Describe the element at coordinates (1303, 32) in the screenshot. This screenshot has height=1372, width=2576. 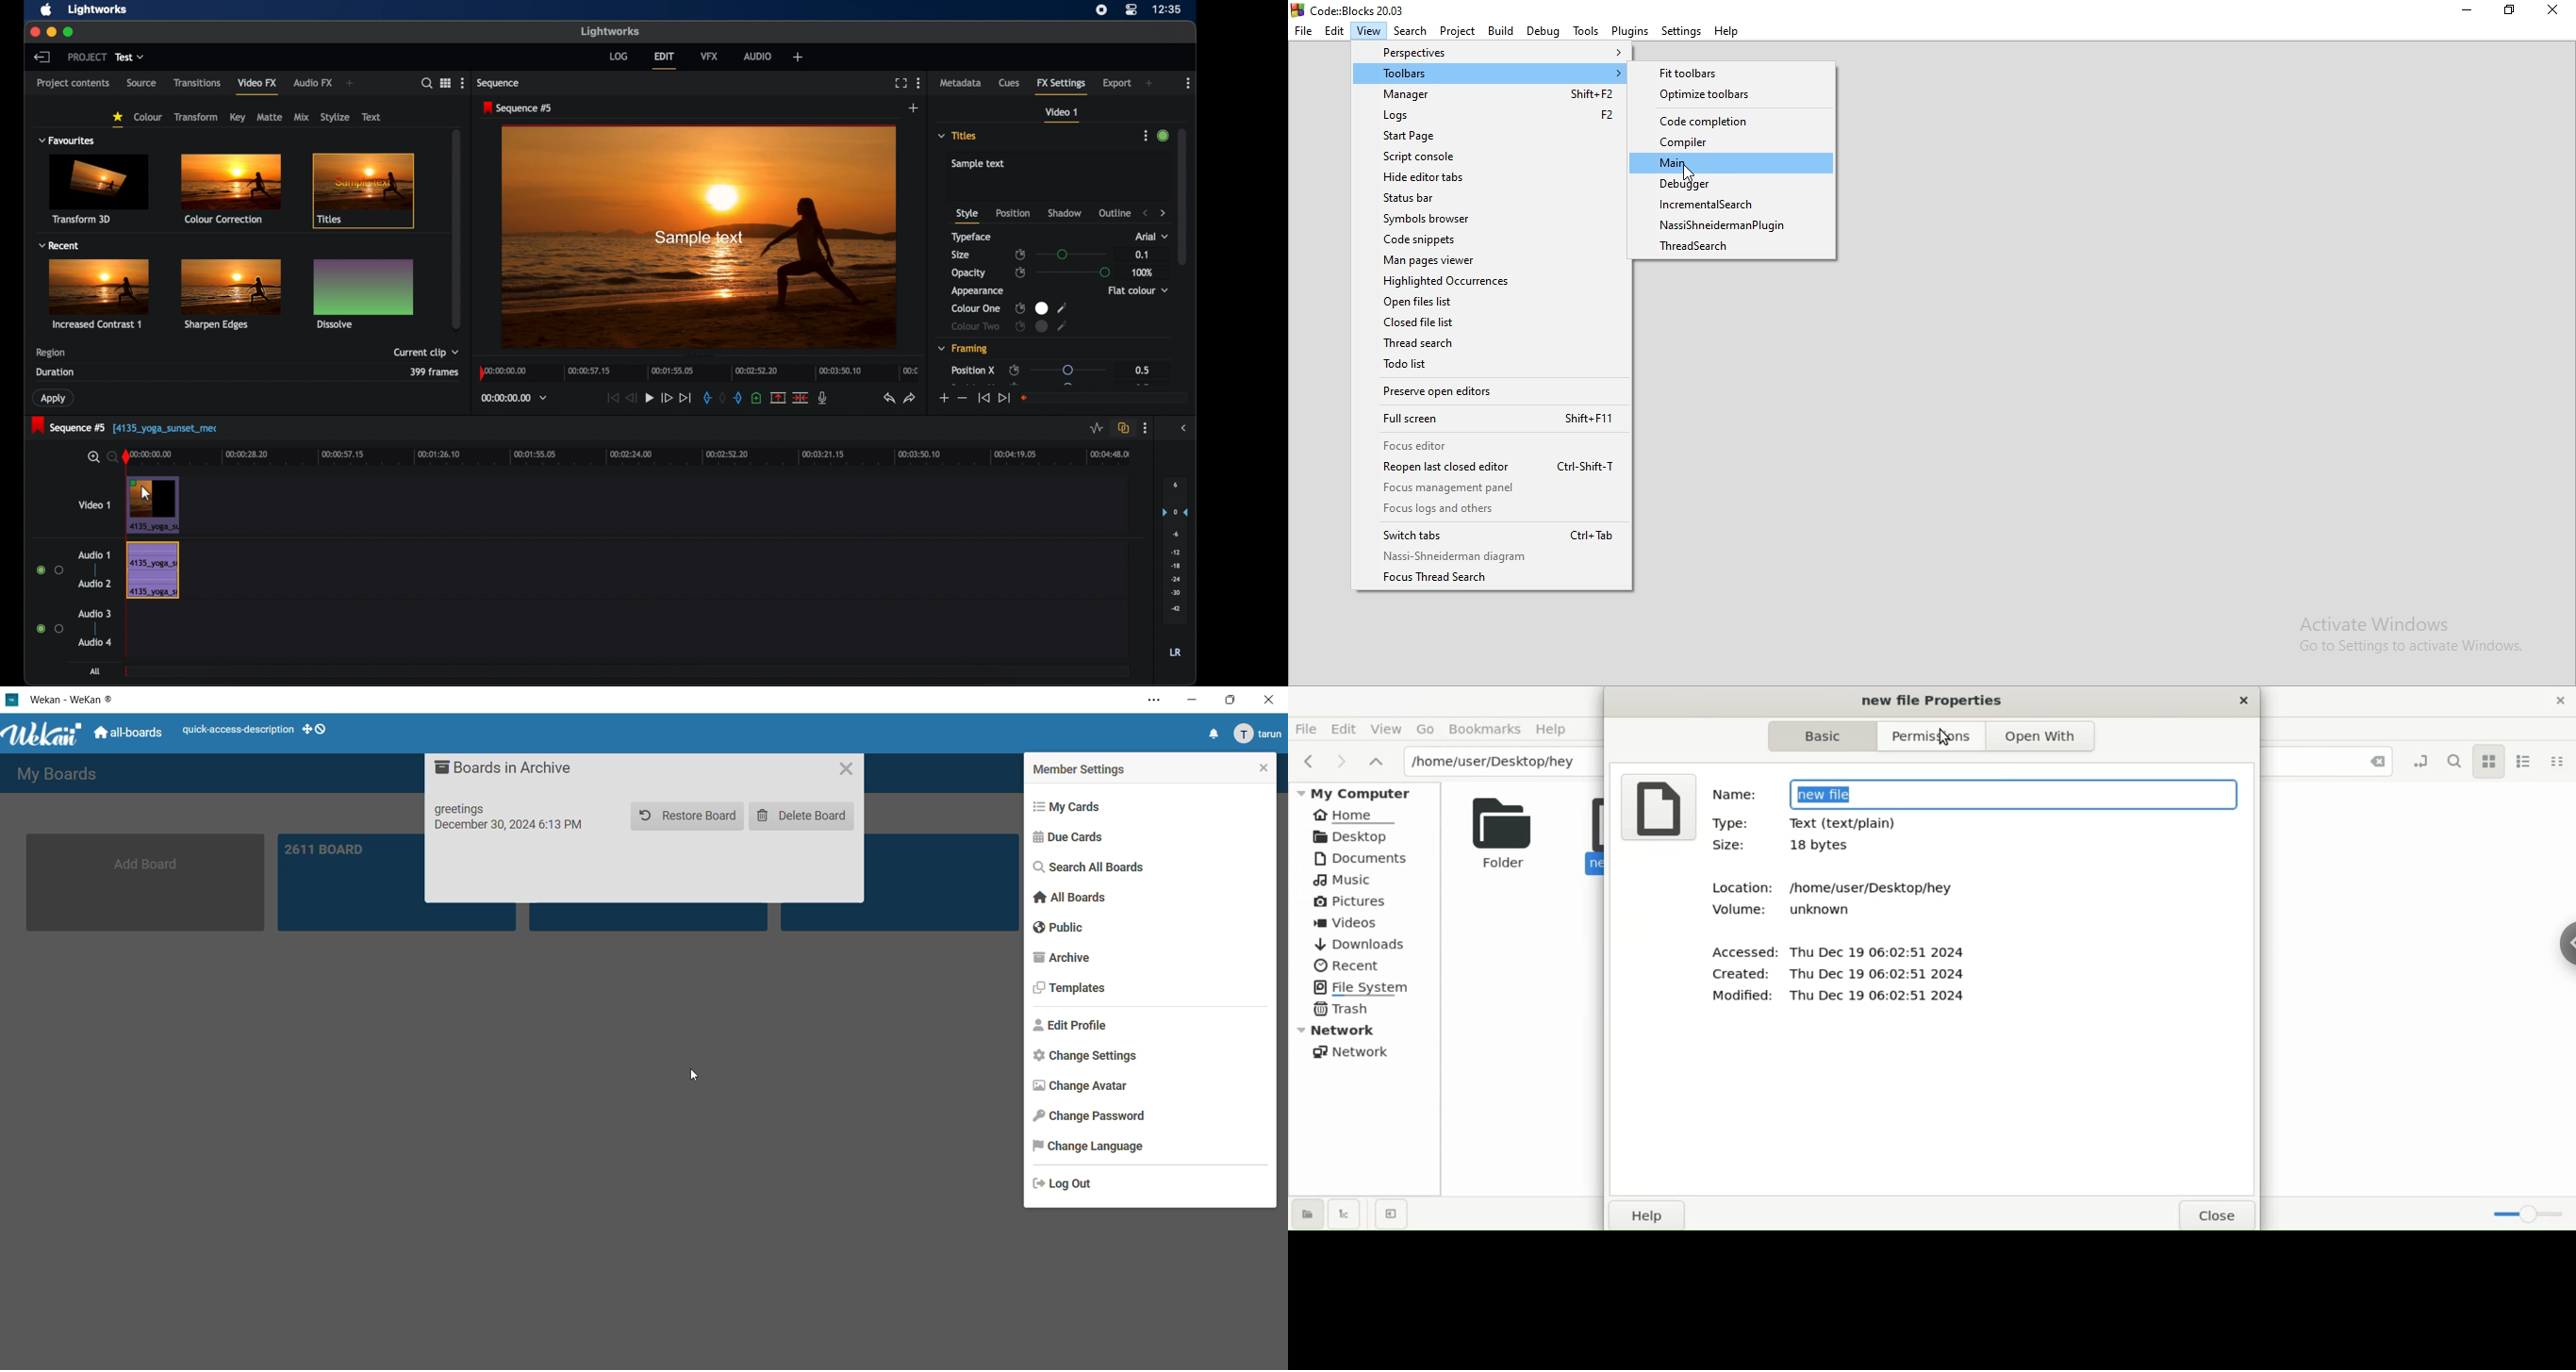
I see `File` at that location.